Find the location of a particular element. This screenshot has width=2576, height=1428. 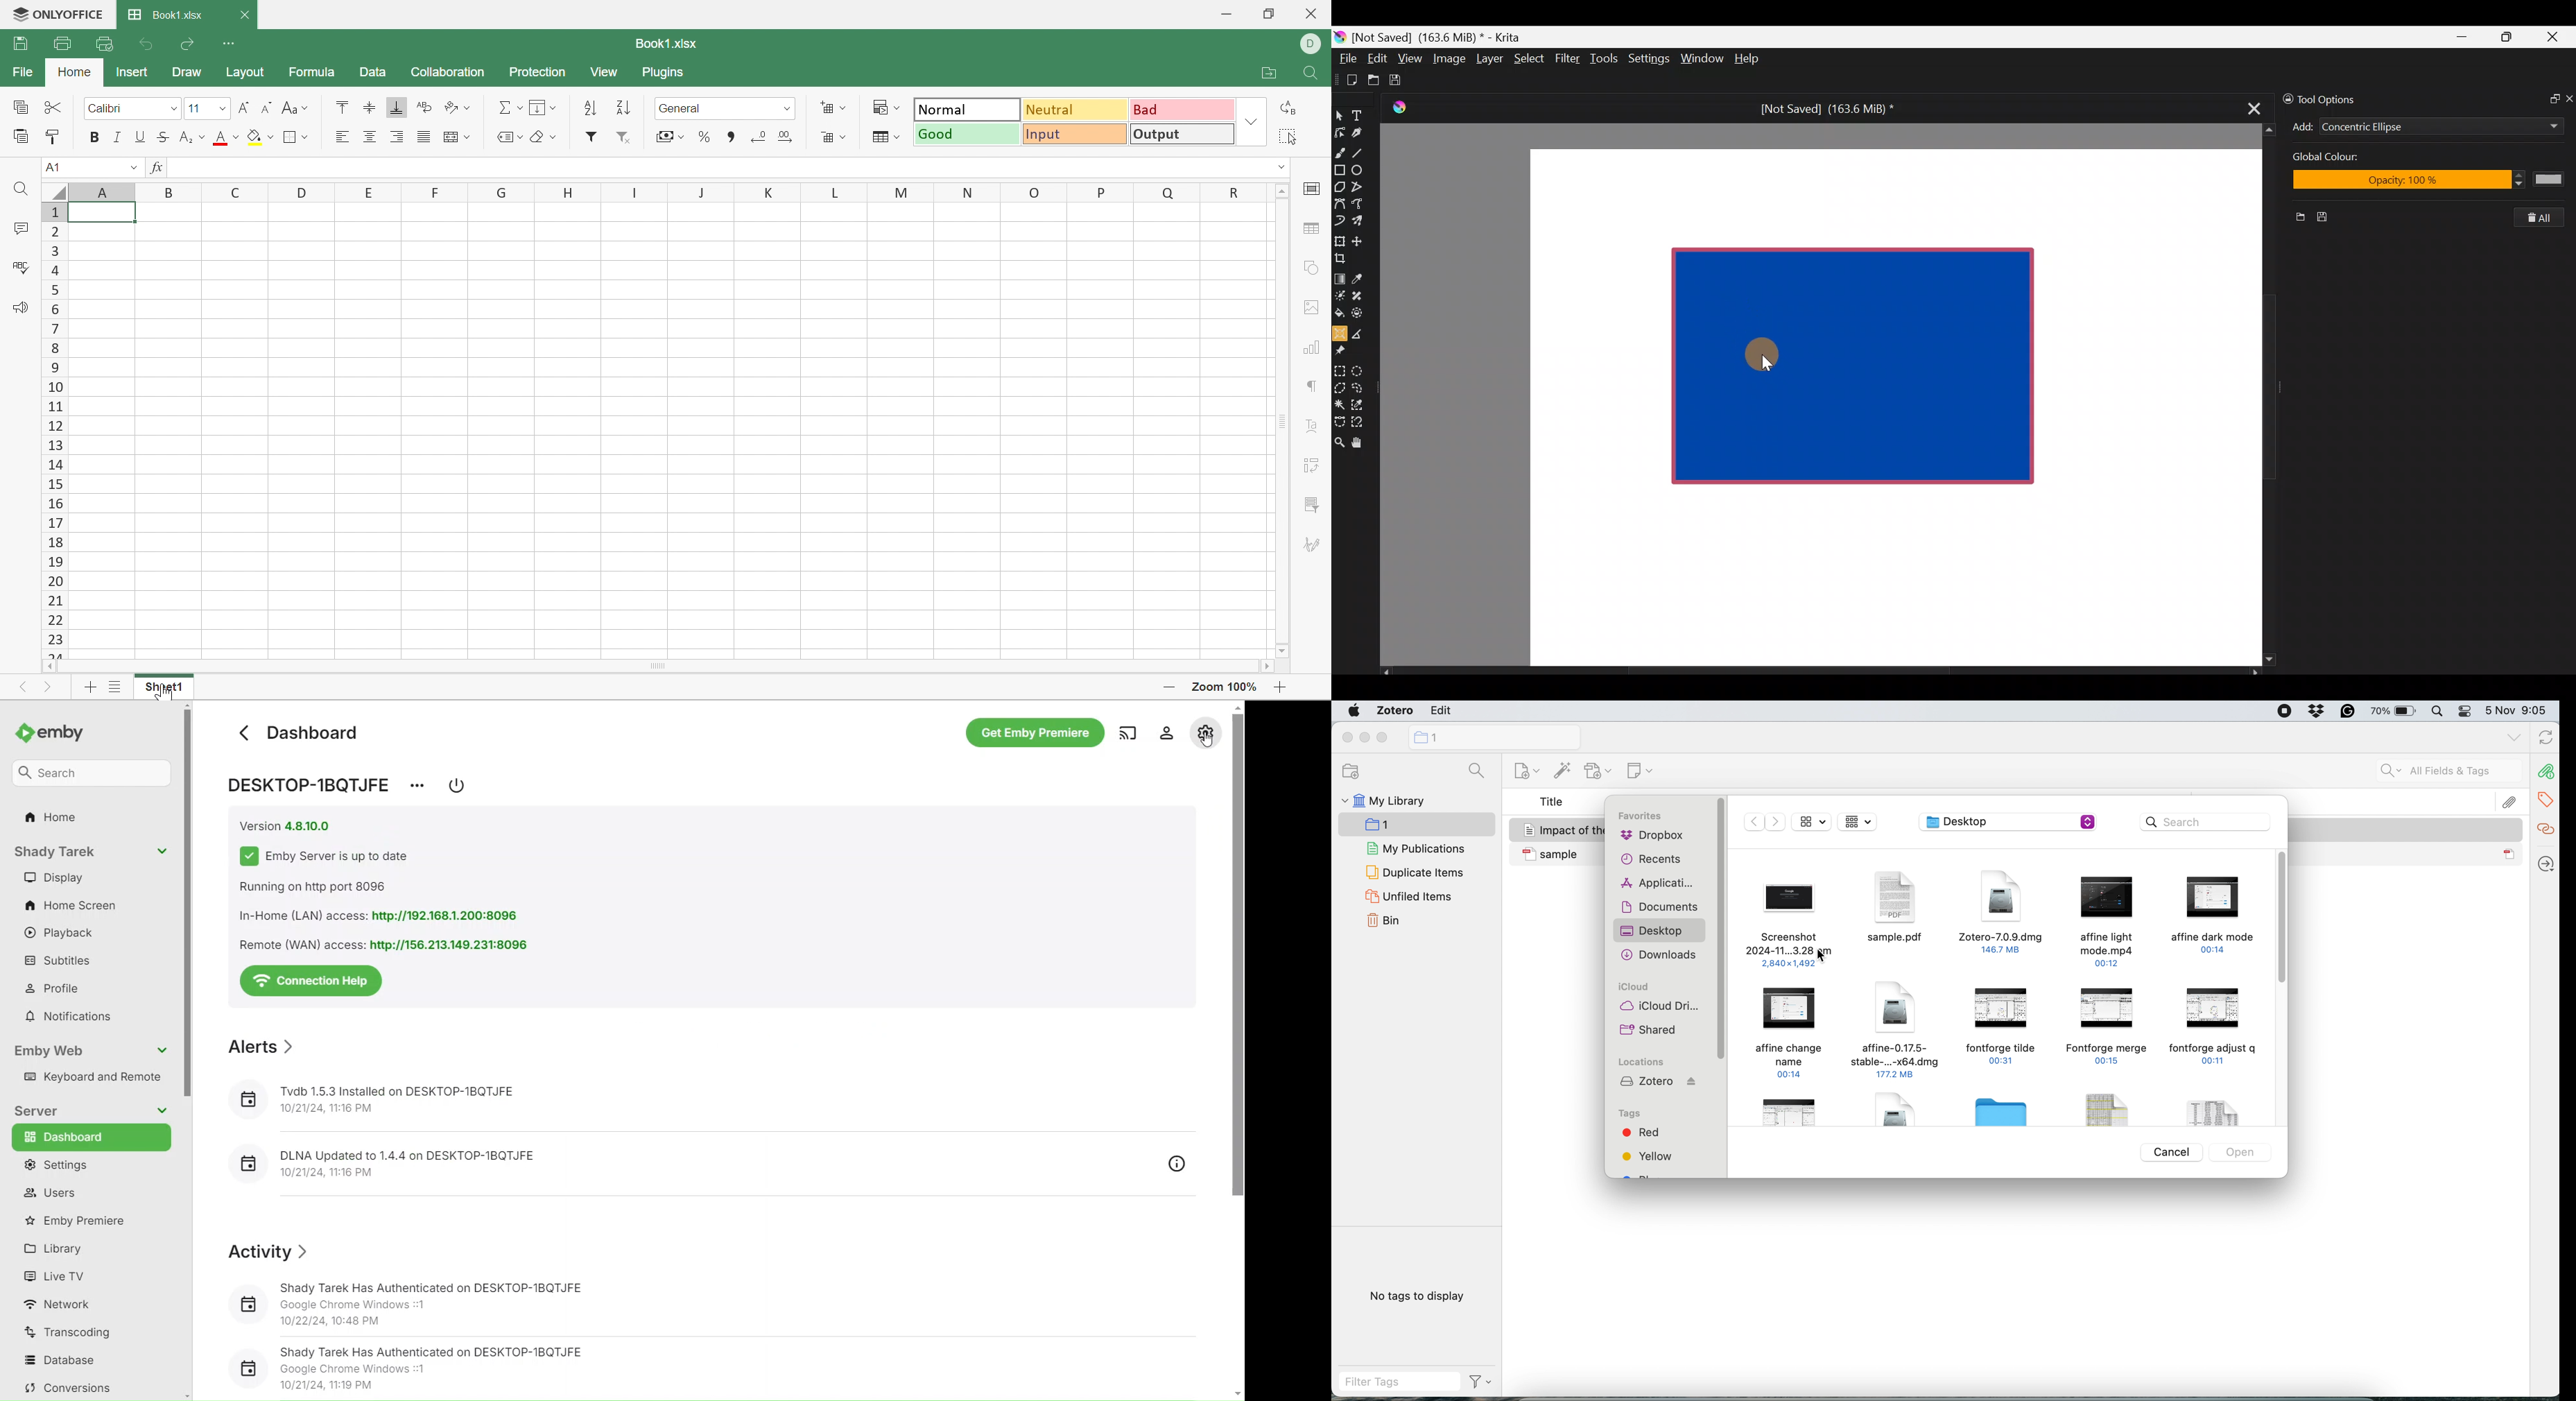

new collection is located at coordinates (1493, 736).